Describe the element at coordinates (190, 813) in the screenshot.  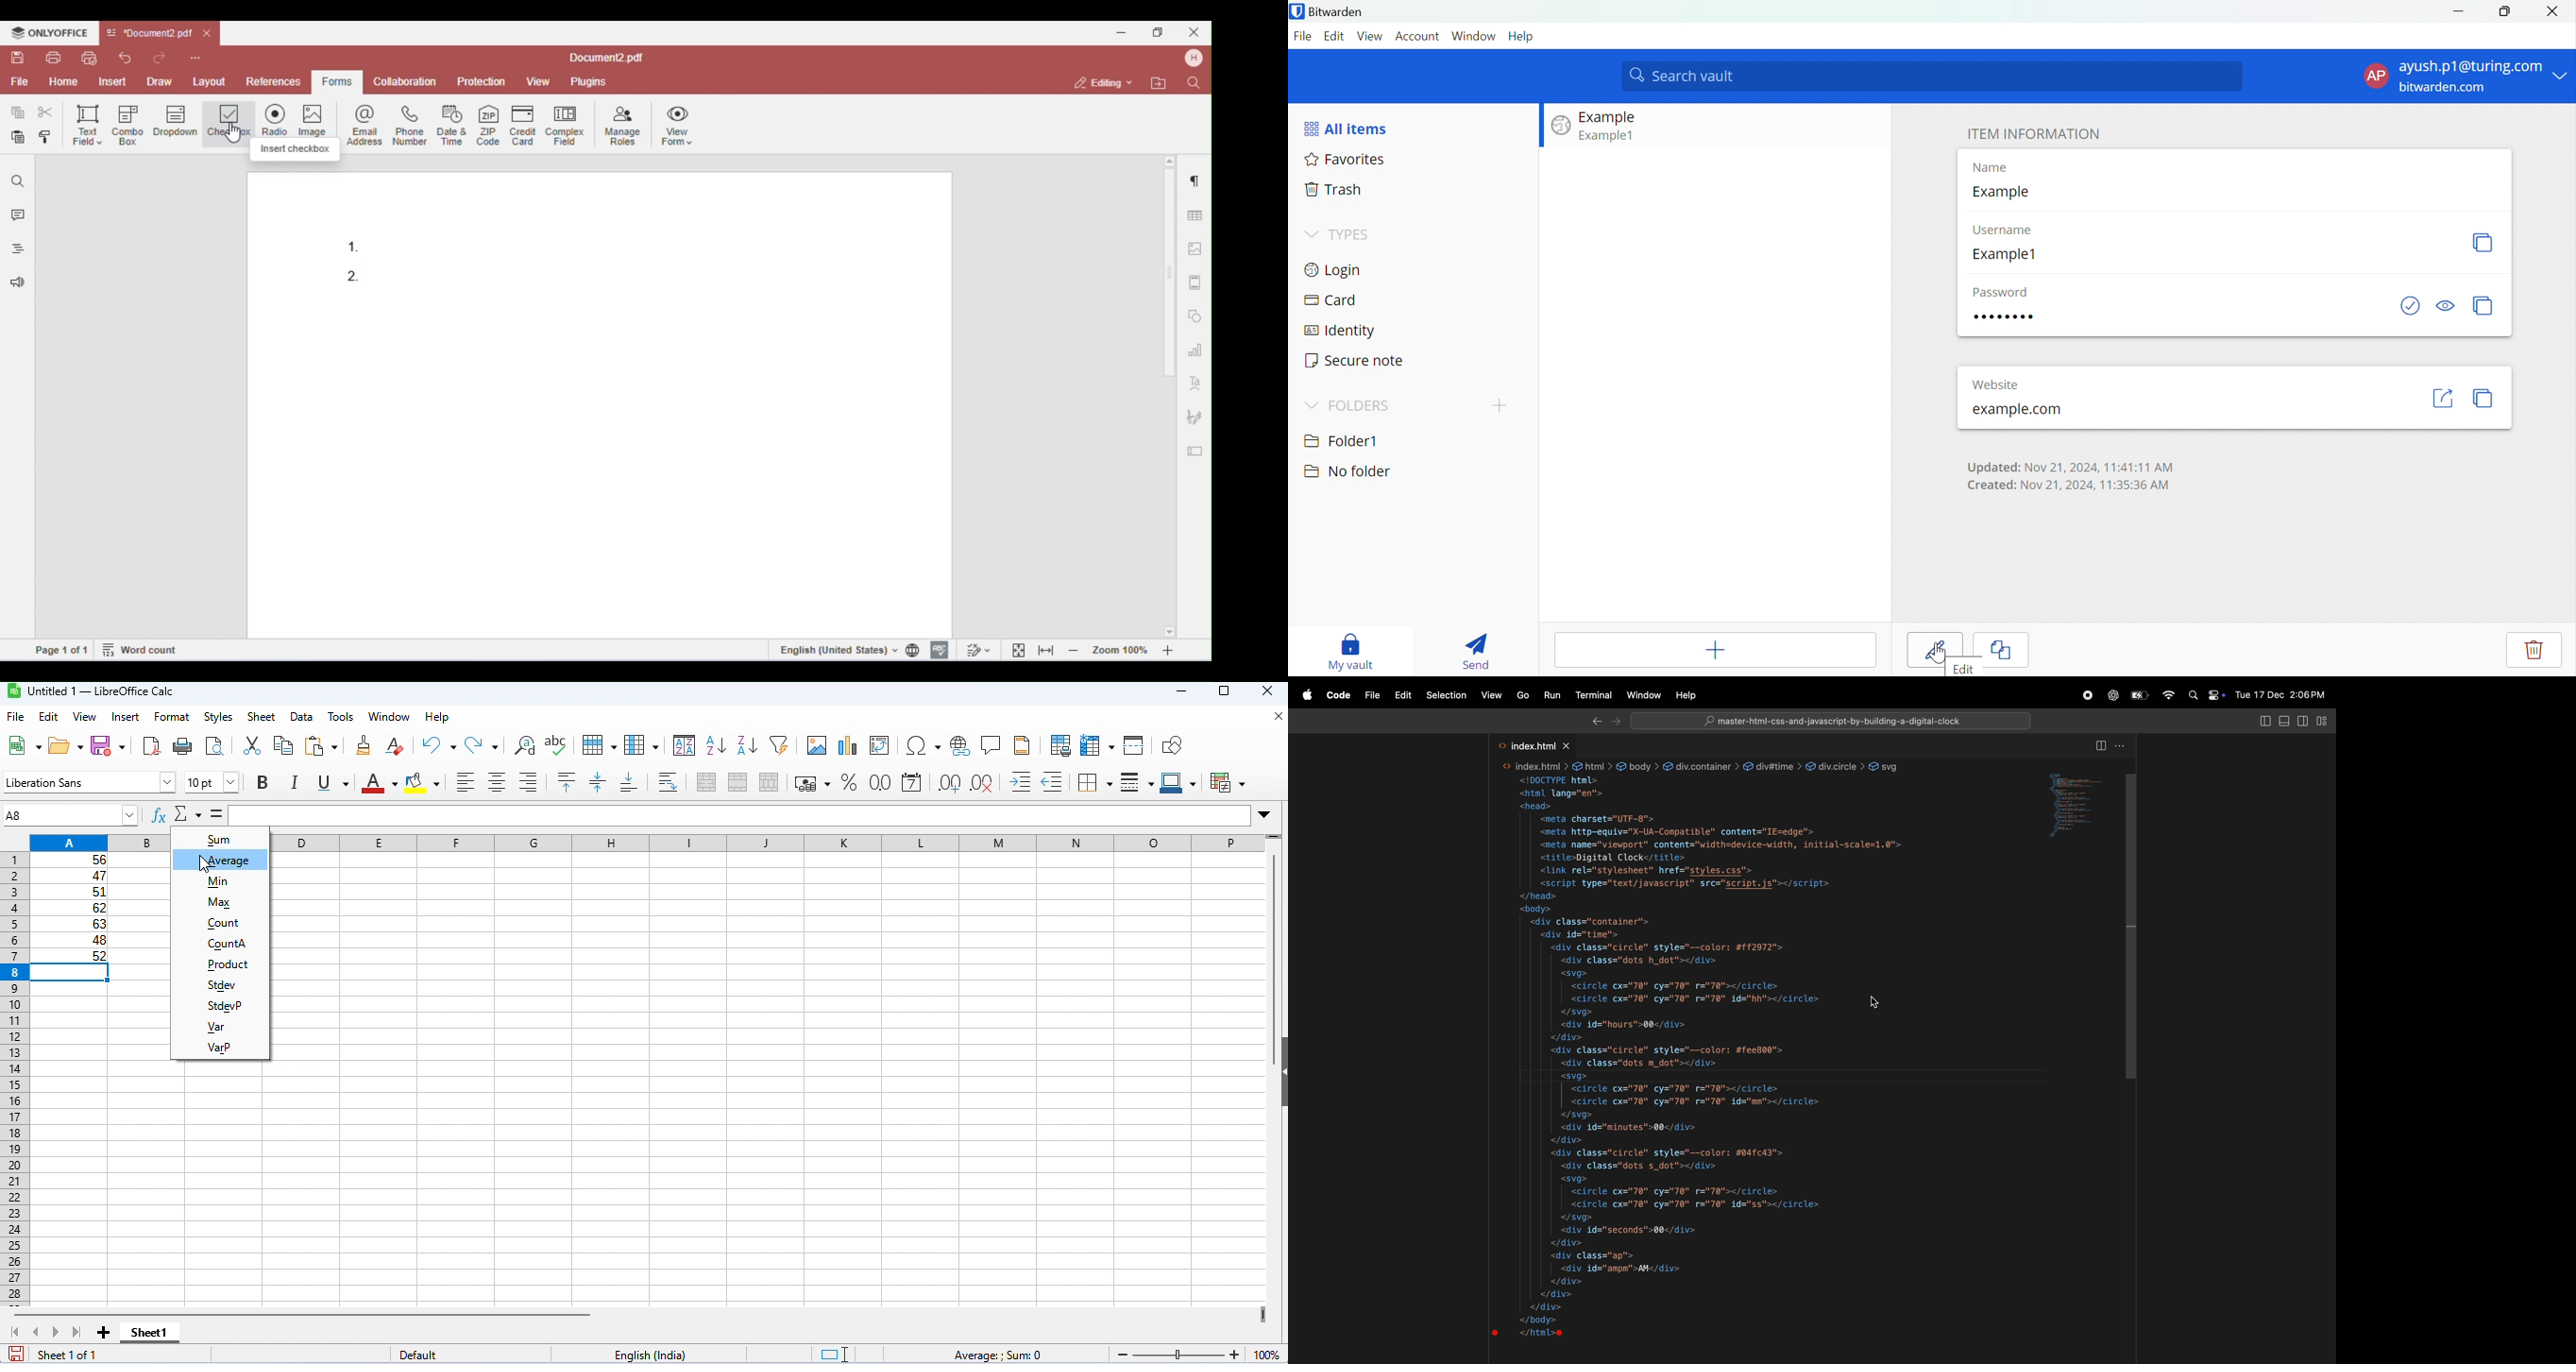
I see `select function` at that location.